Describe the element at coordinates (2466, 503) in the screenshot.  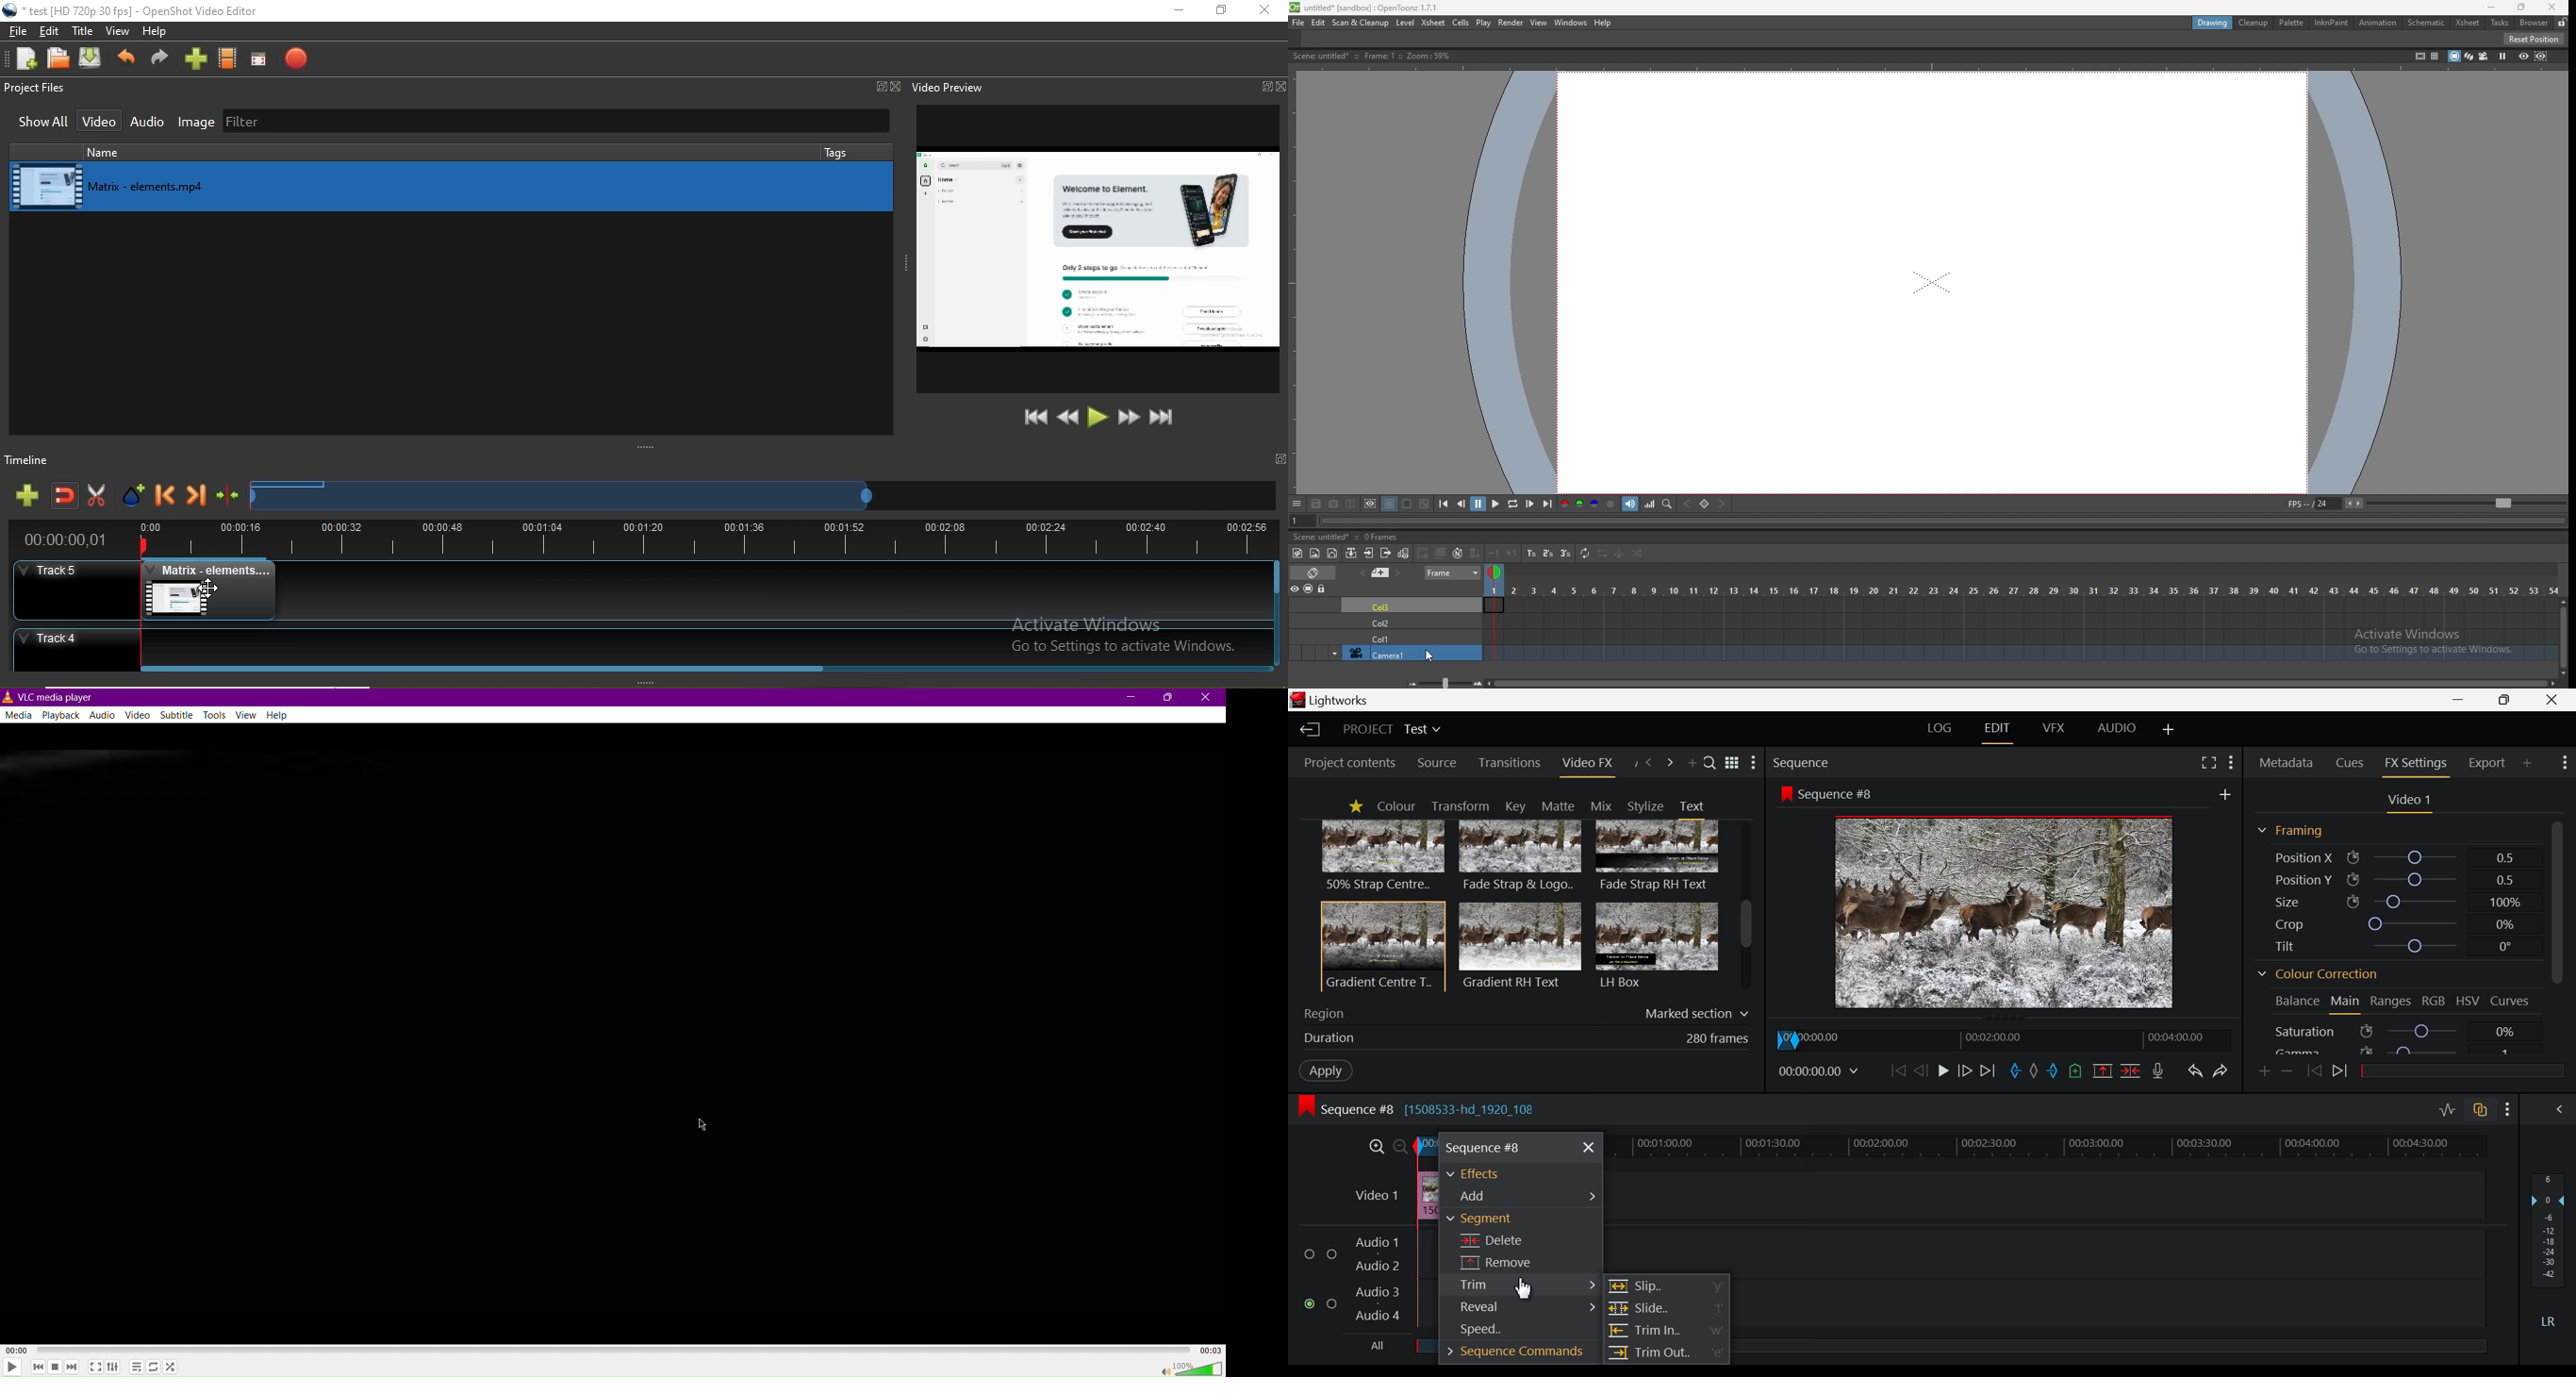
I see `zoom` at that location.